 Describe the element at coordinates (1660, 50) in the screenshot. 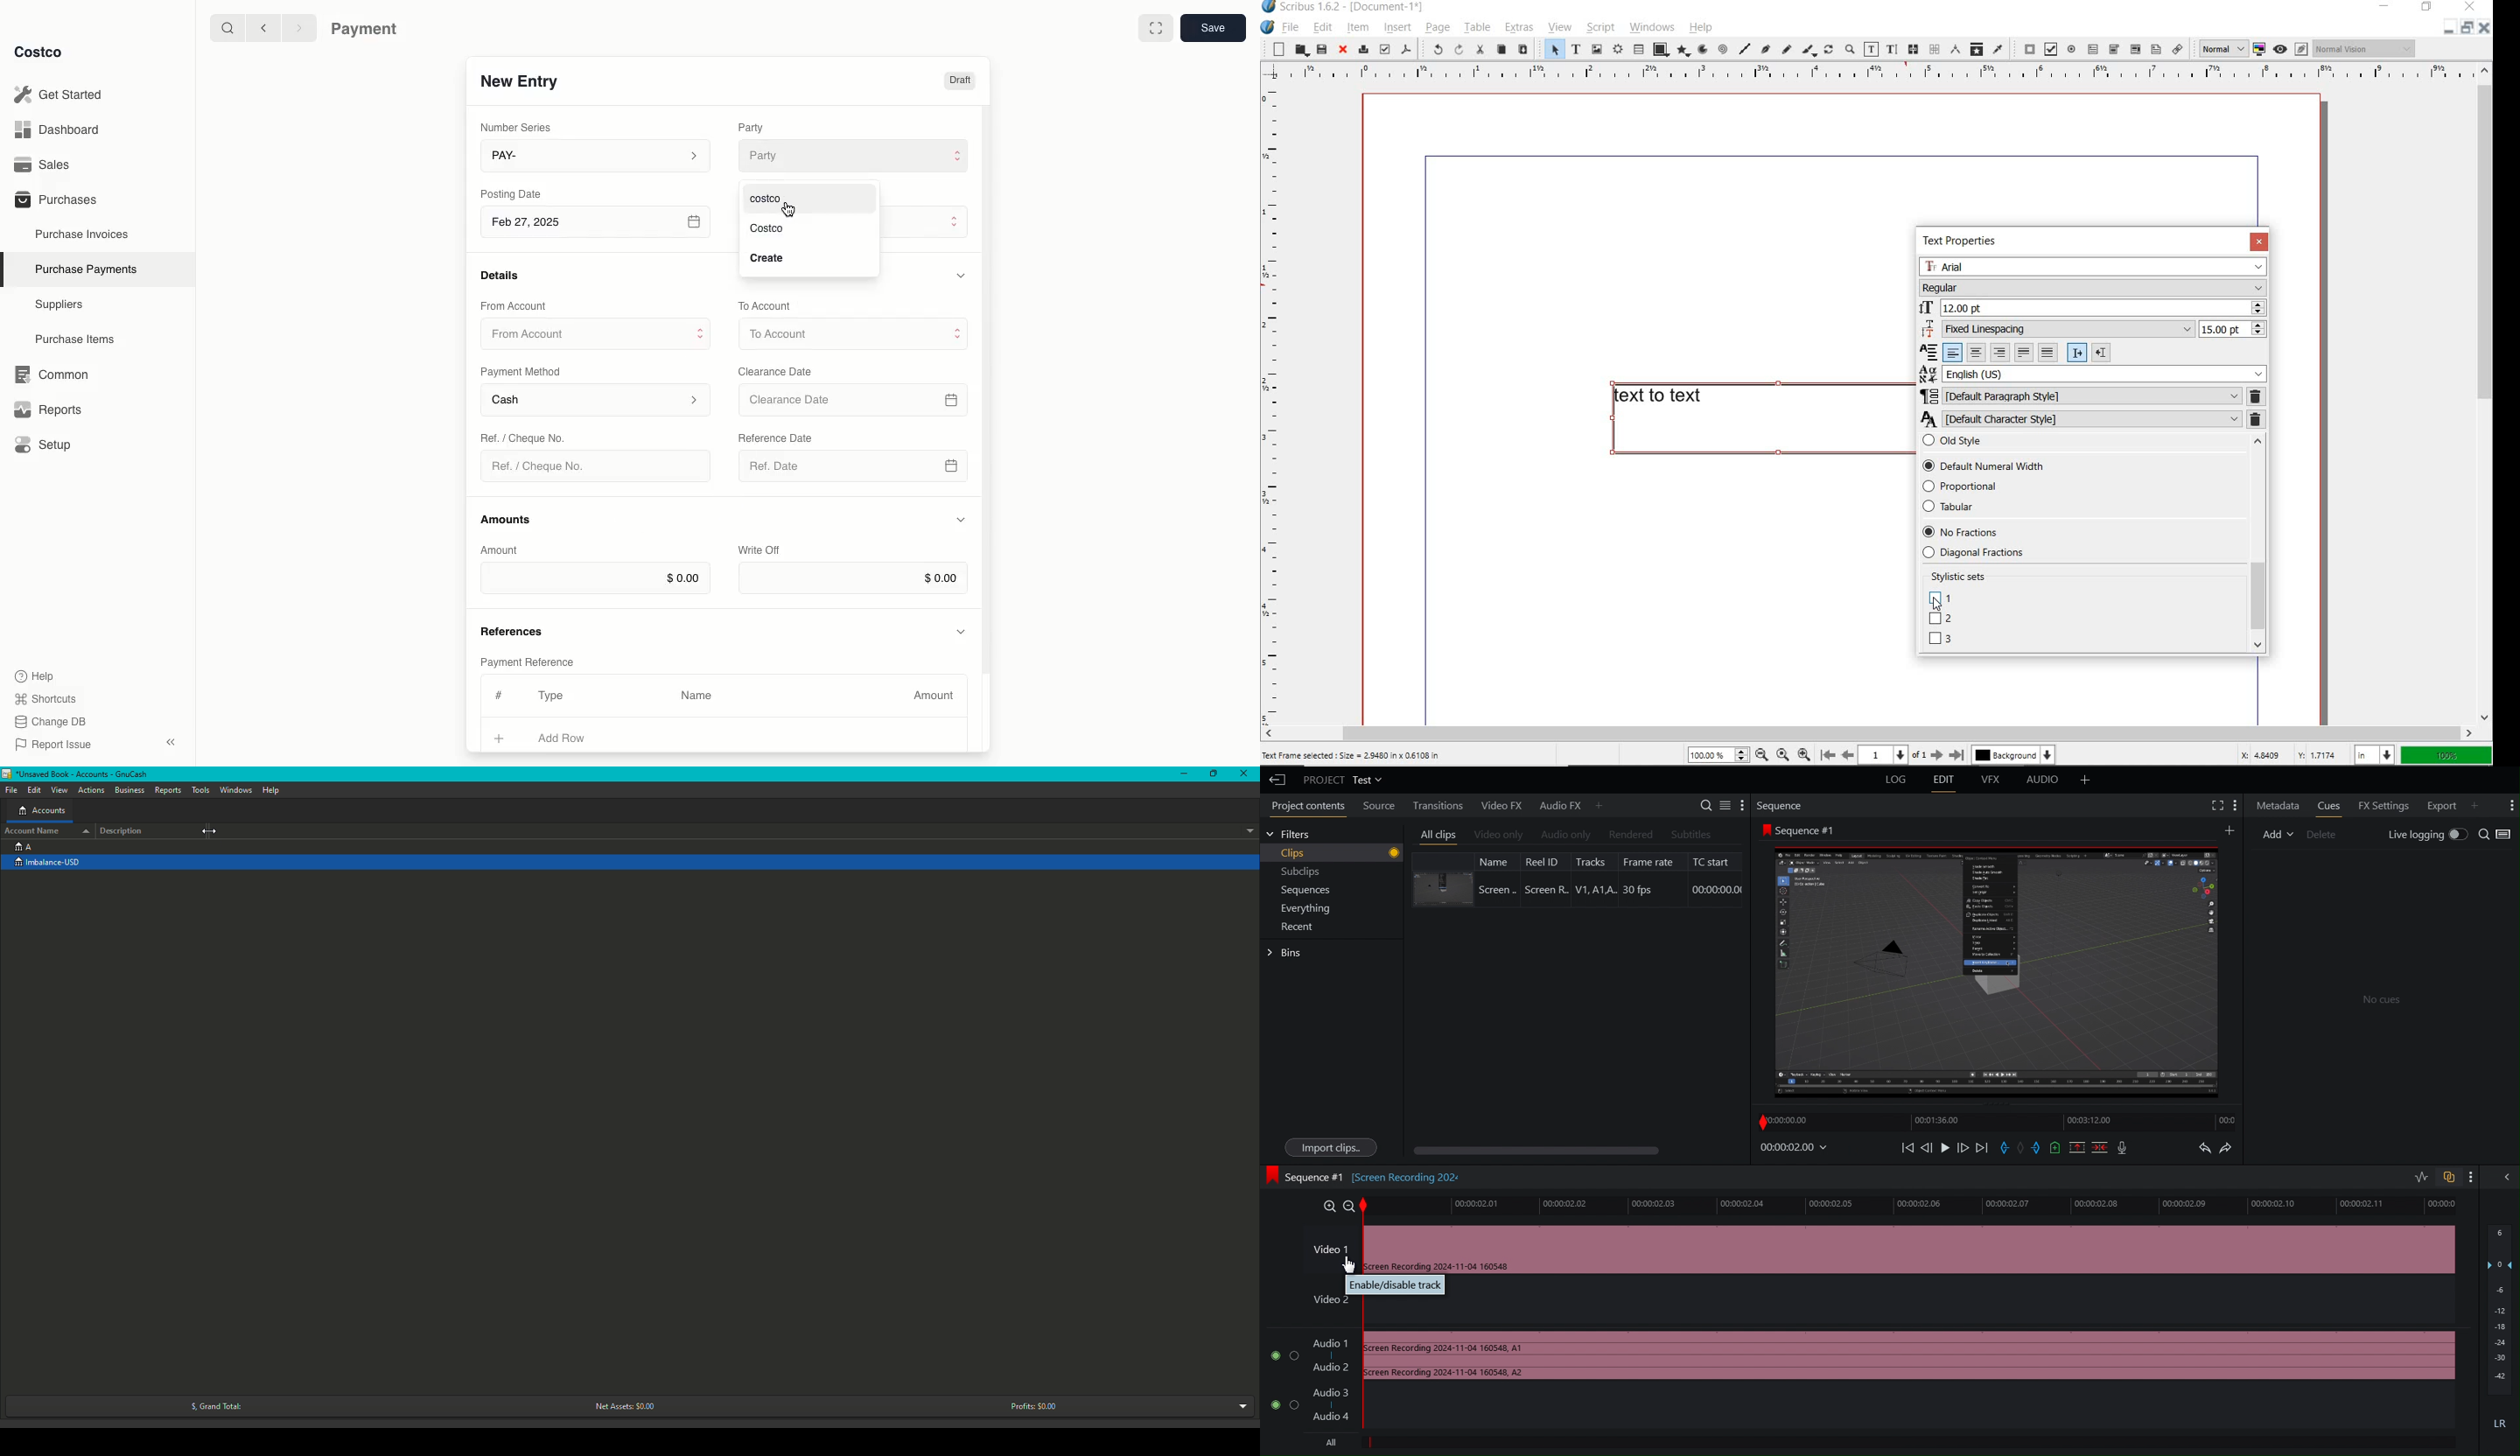

I see `shape` at that location.